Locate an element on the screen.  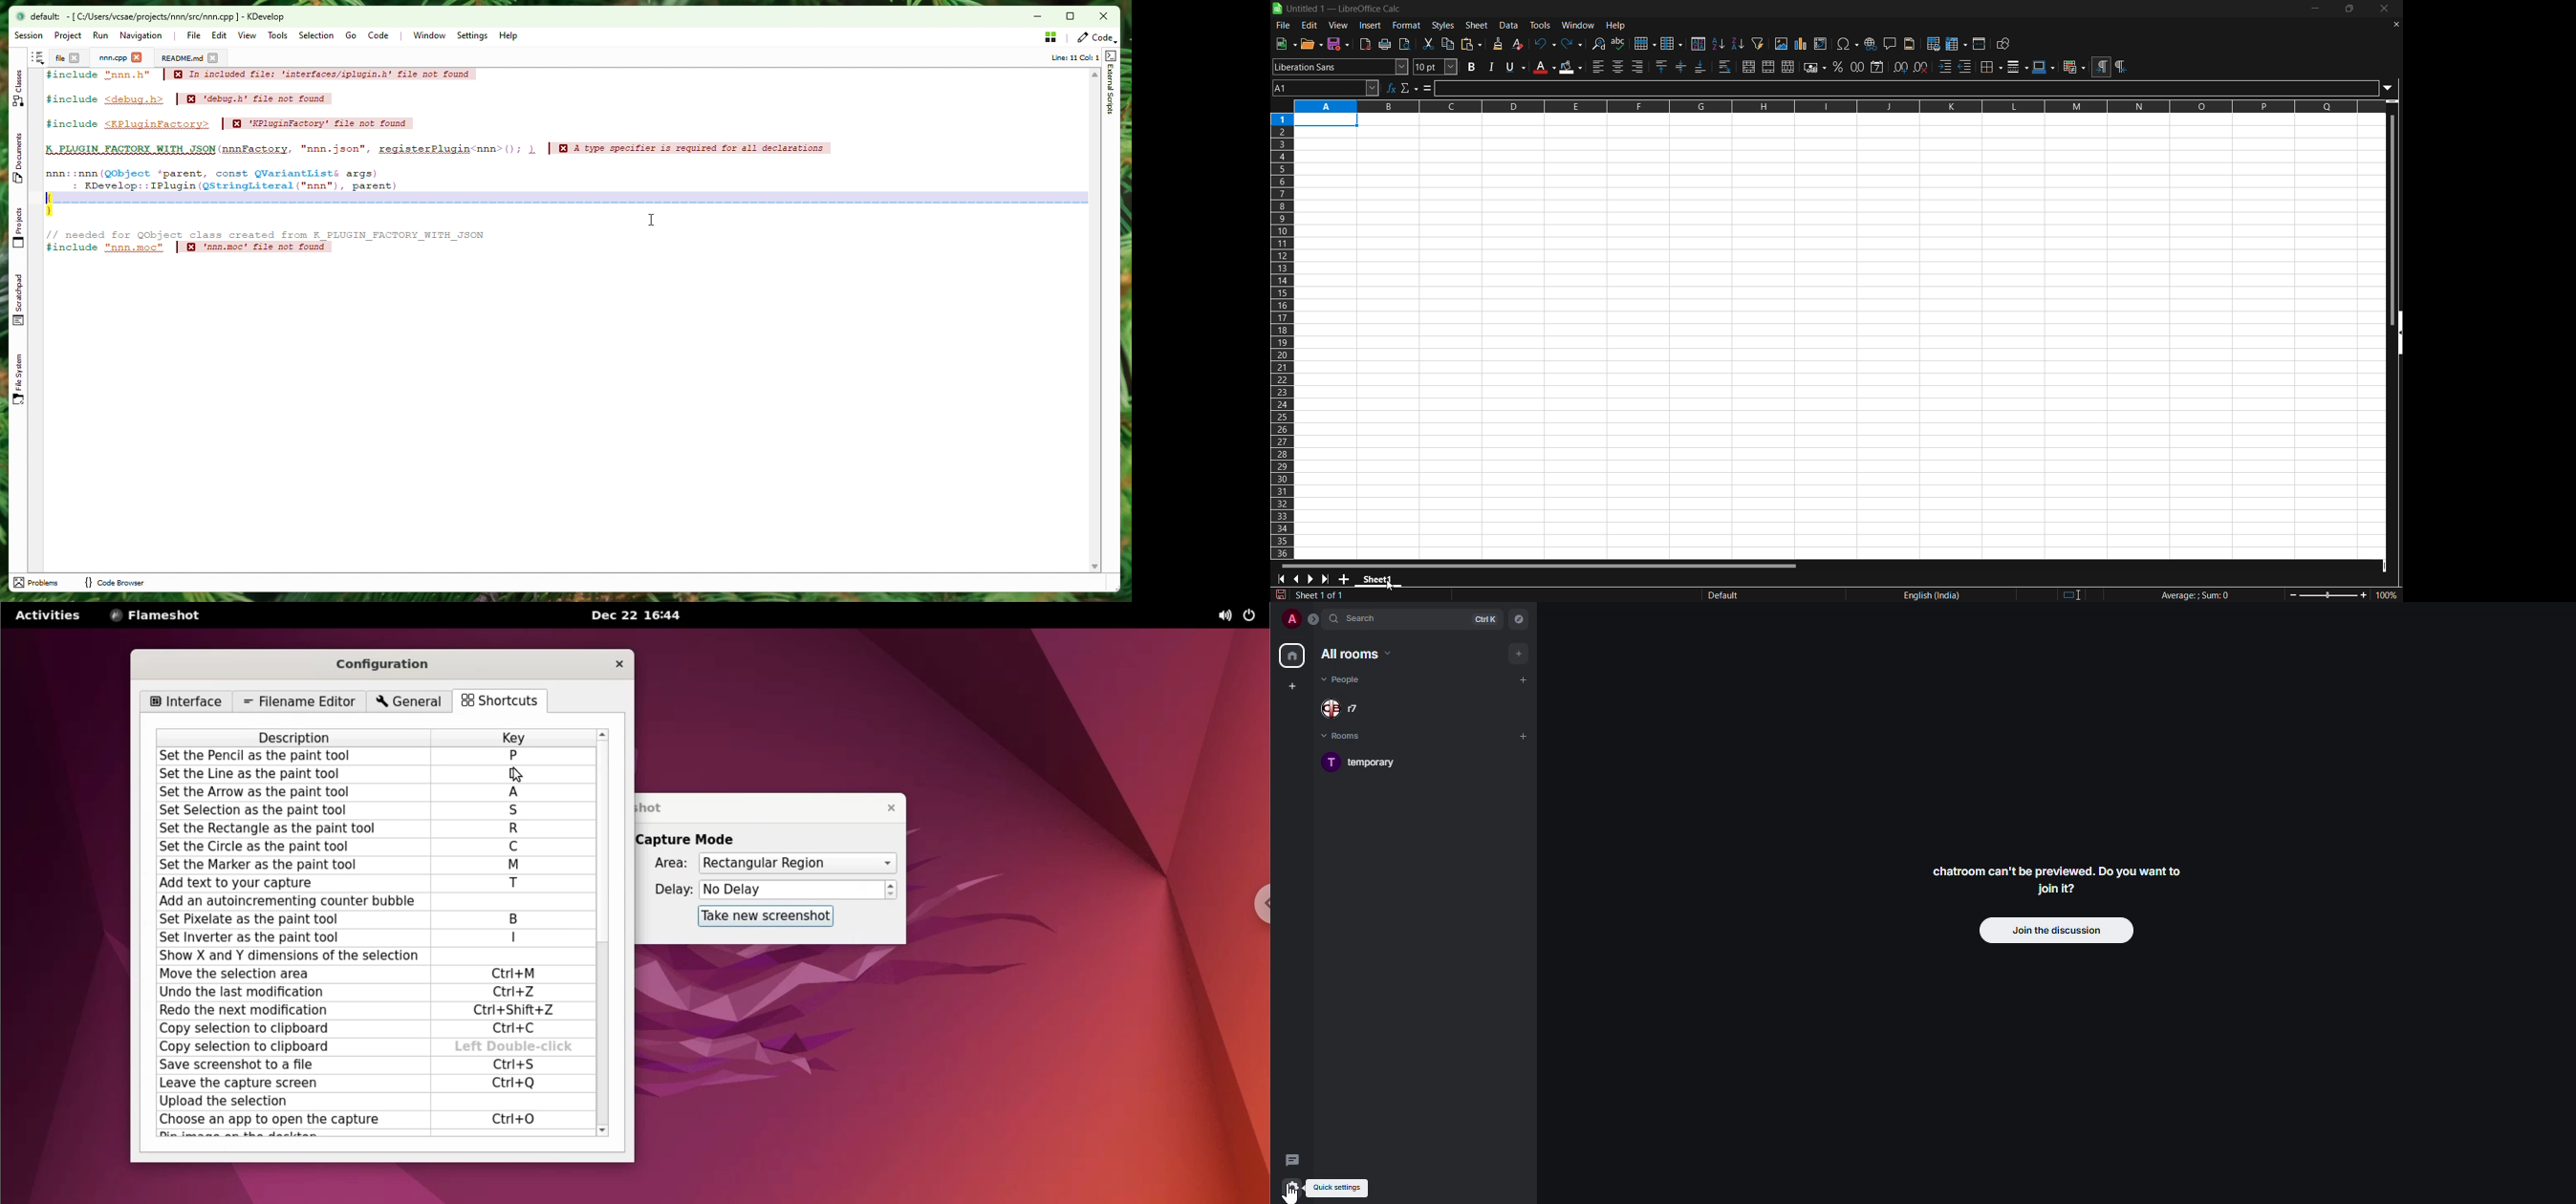
merge and center or unmerge cells depending on the current toggle state. is located at coordinates (1749, 68).